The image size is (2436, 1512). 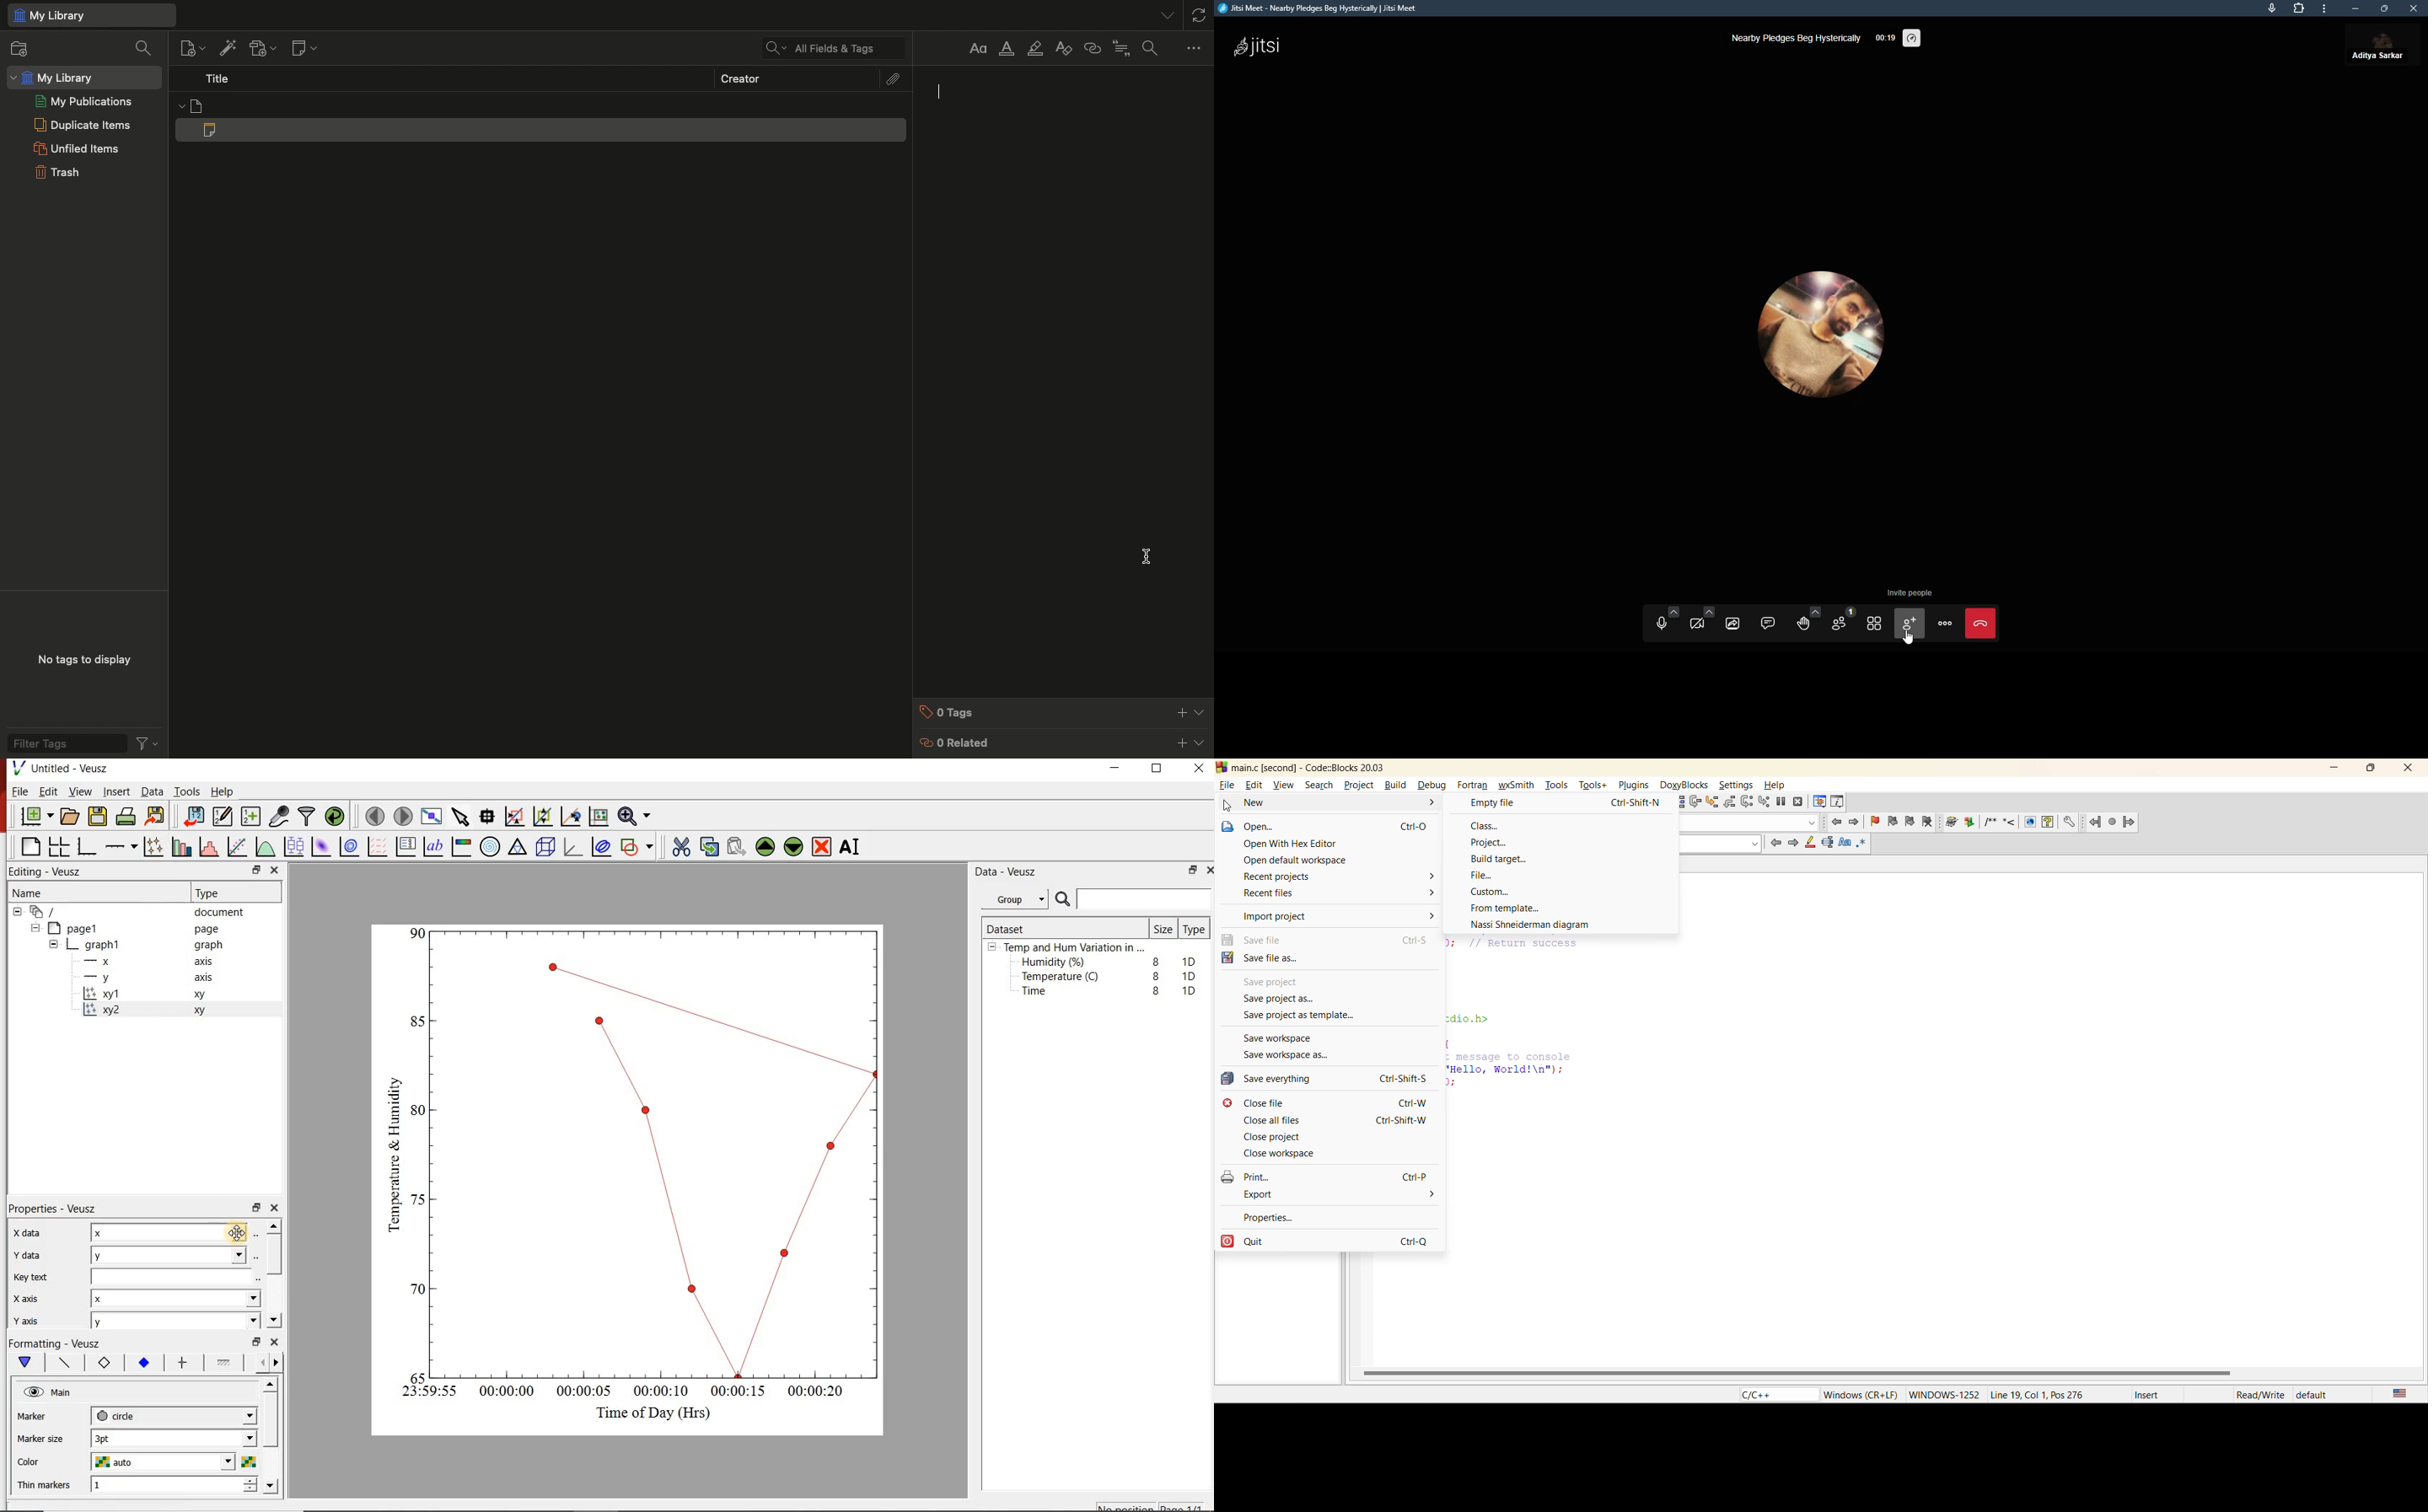 What do you see at coordinates (143, 49) in the screenshot?
I see `Filter collections` at bounding box center [143, 49].